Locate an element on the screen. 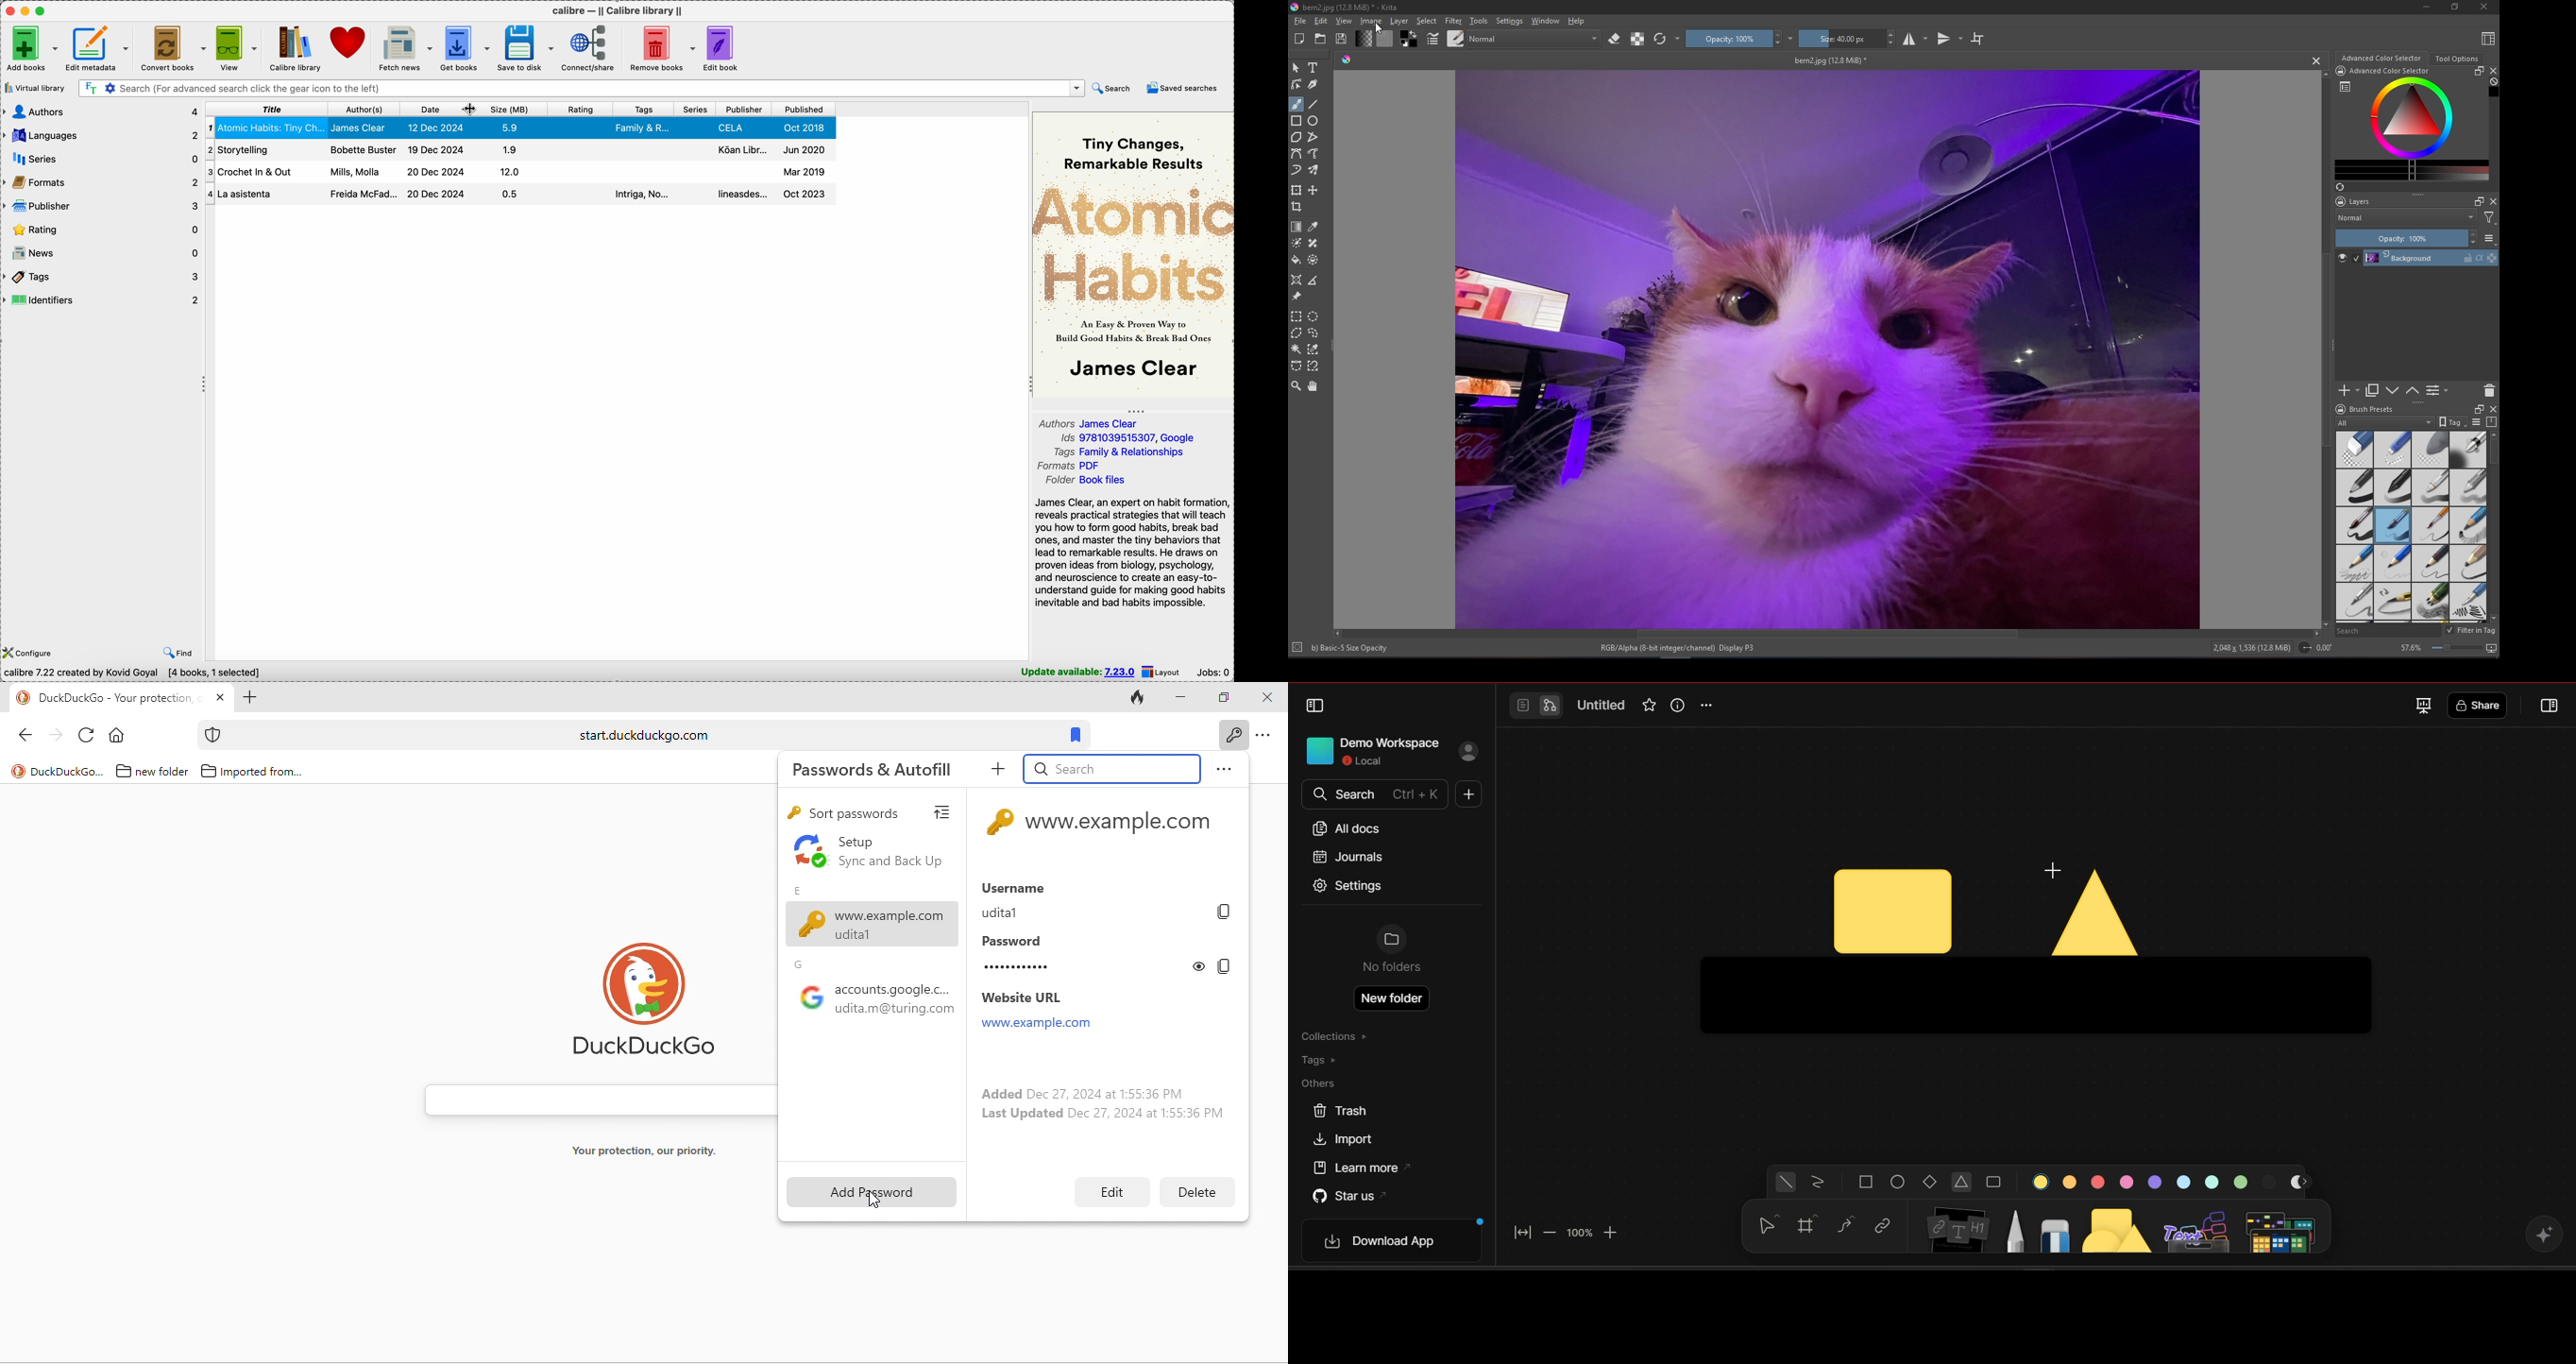 The height and width of the screenshot is (1372, 2576). Settings is located at coordinates (1510, 21).